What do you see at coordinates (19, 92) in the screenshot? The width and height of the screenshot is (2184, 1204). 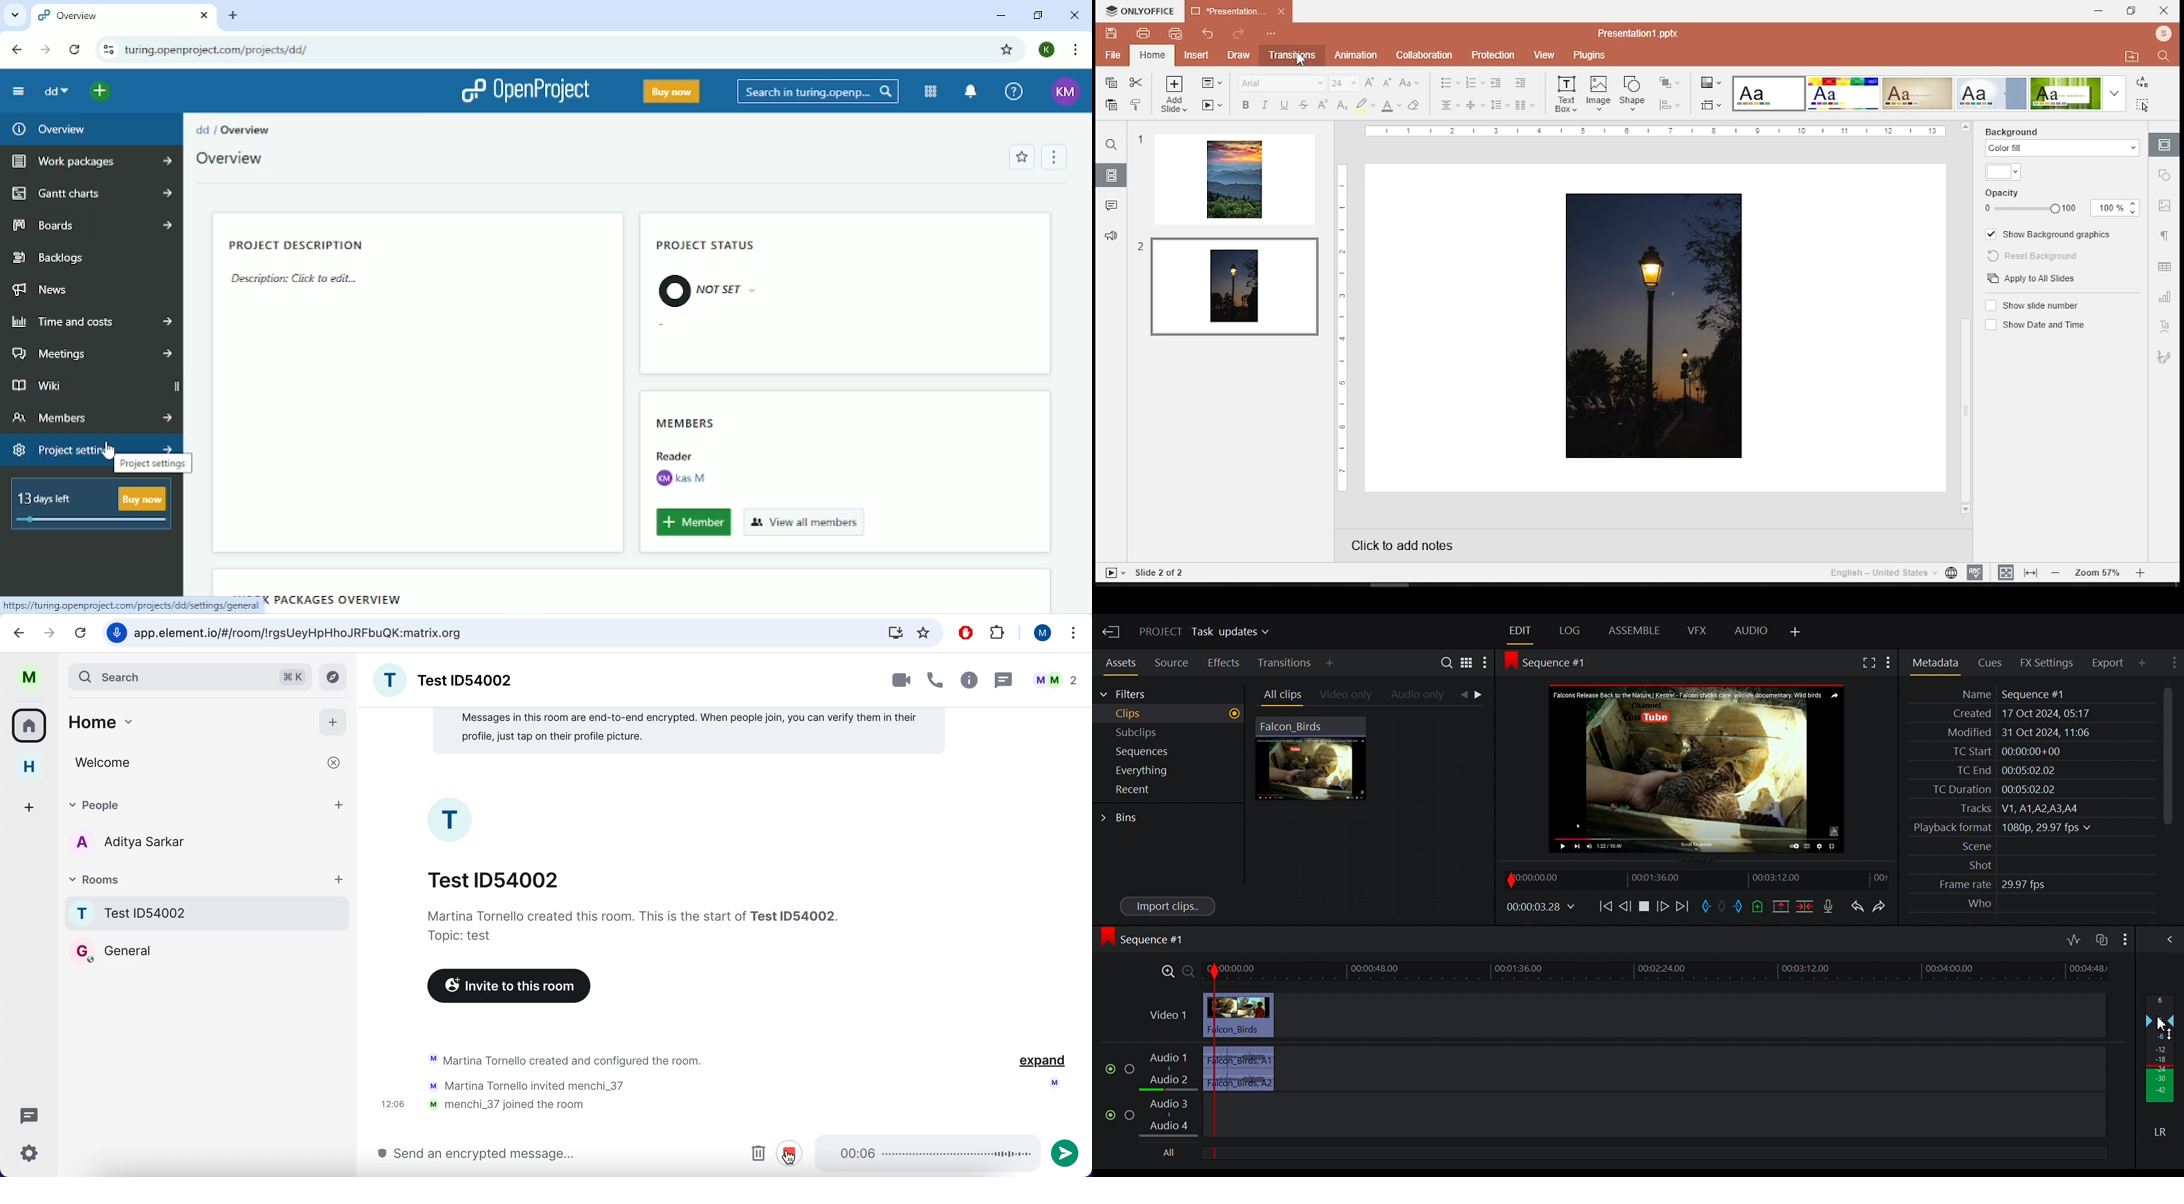 I see `Collapse project menu` at bounding box center [19, 92].